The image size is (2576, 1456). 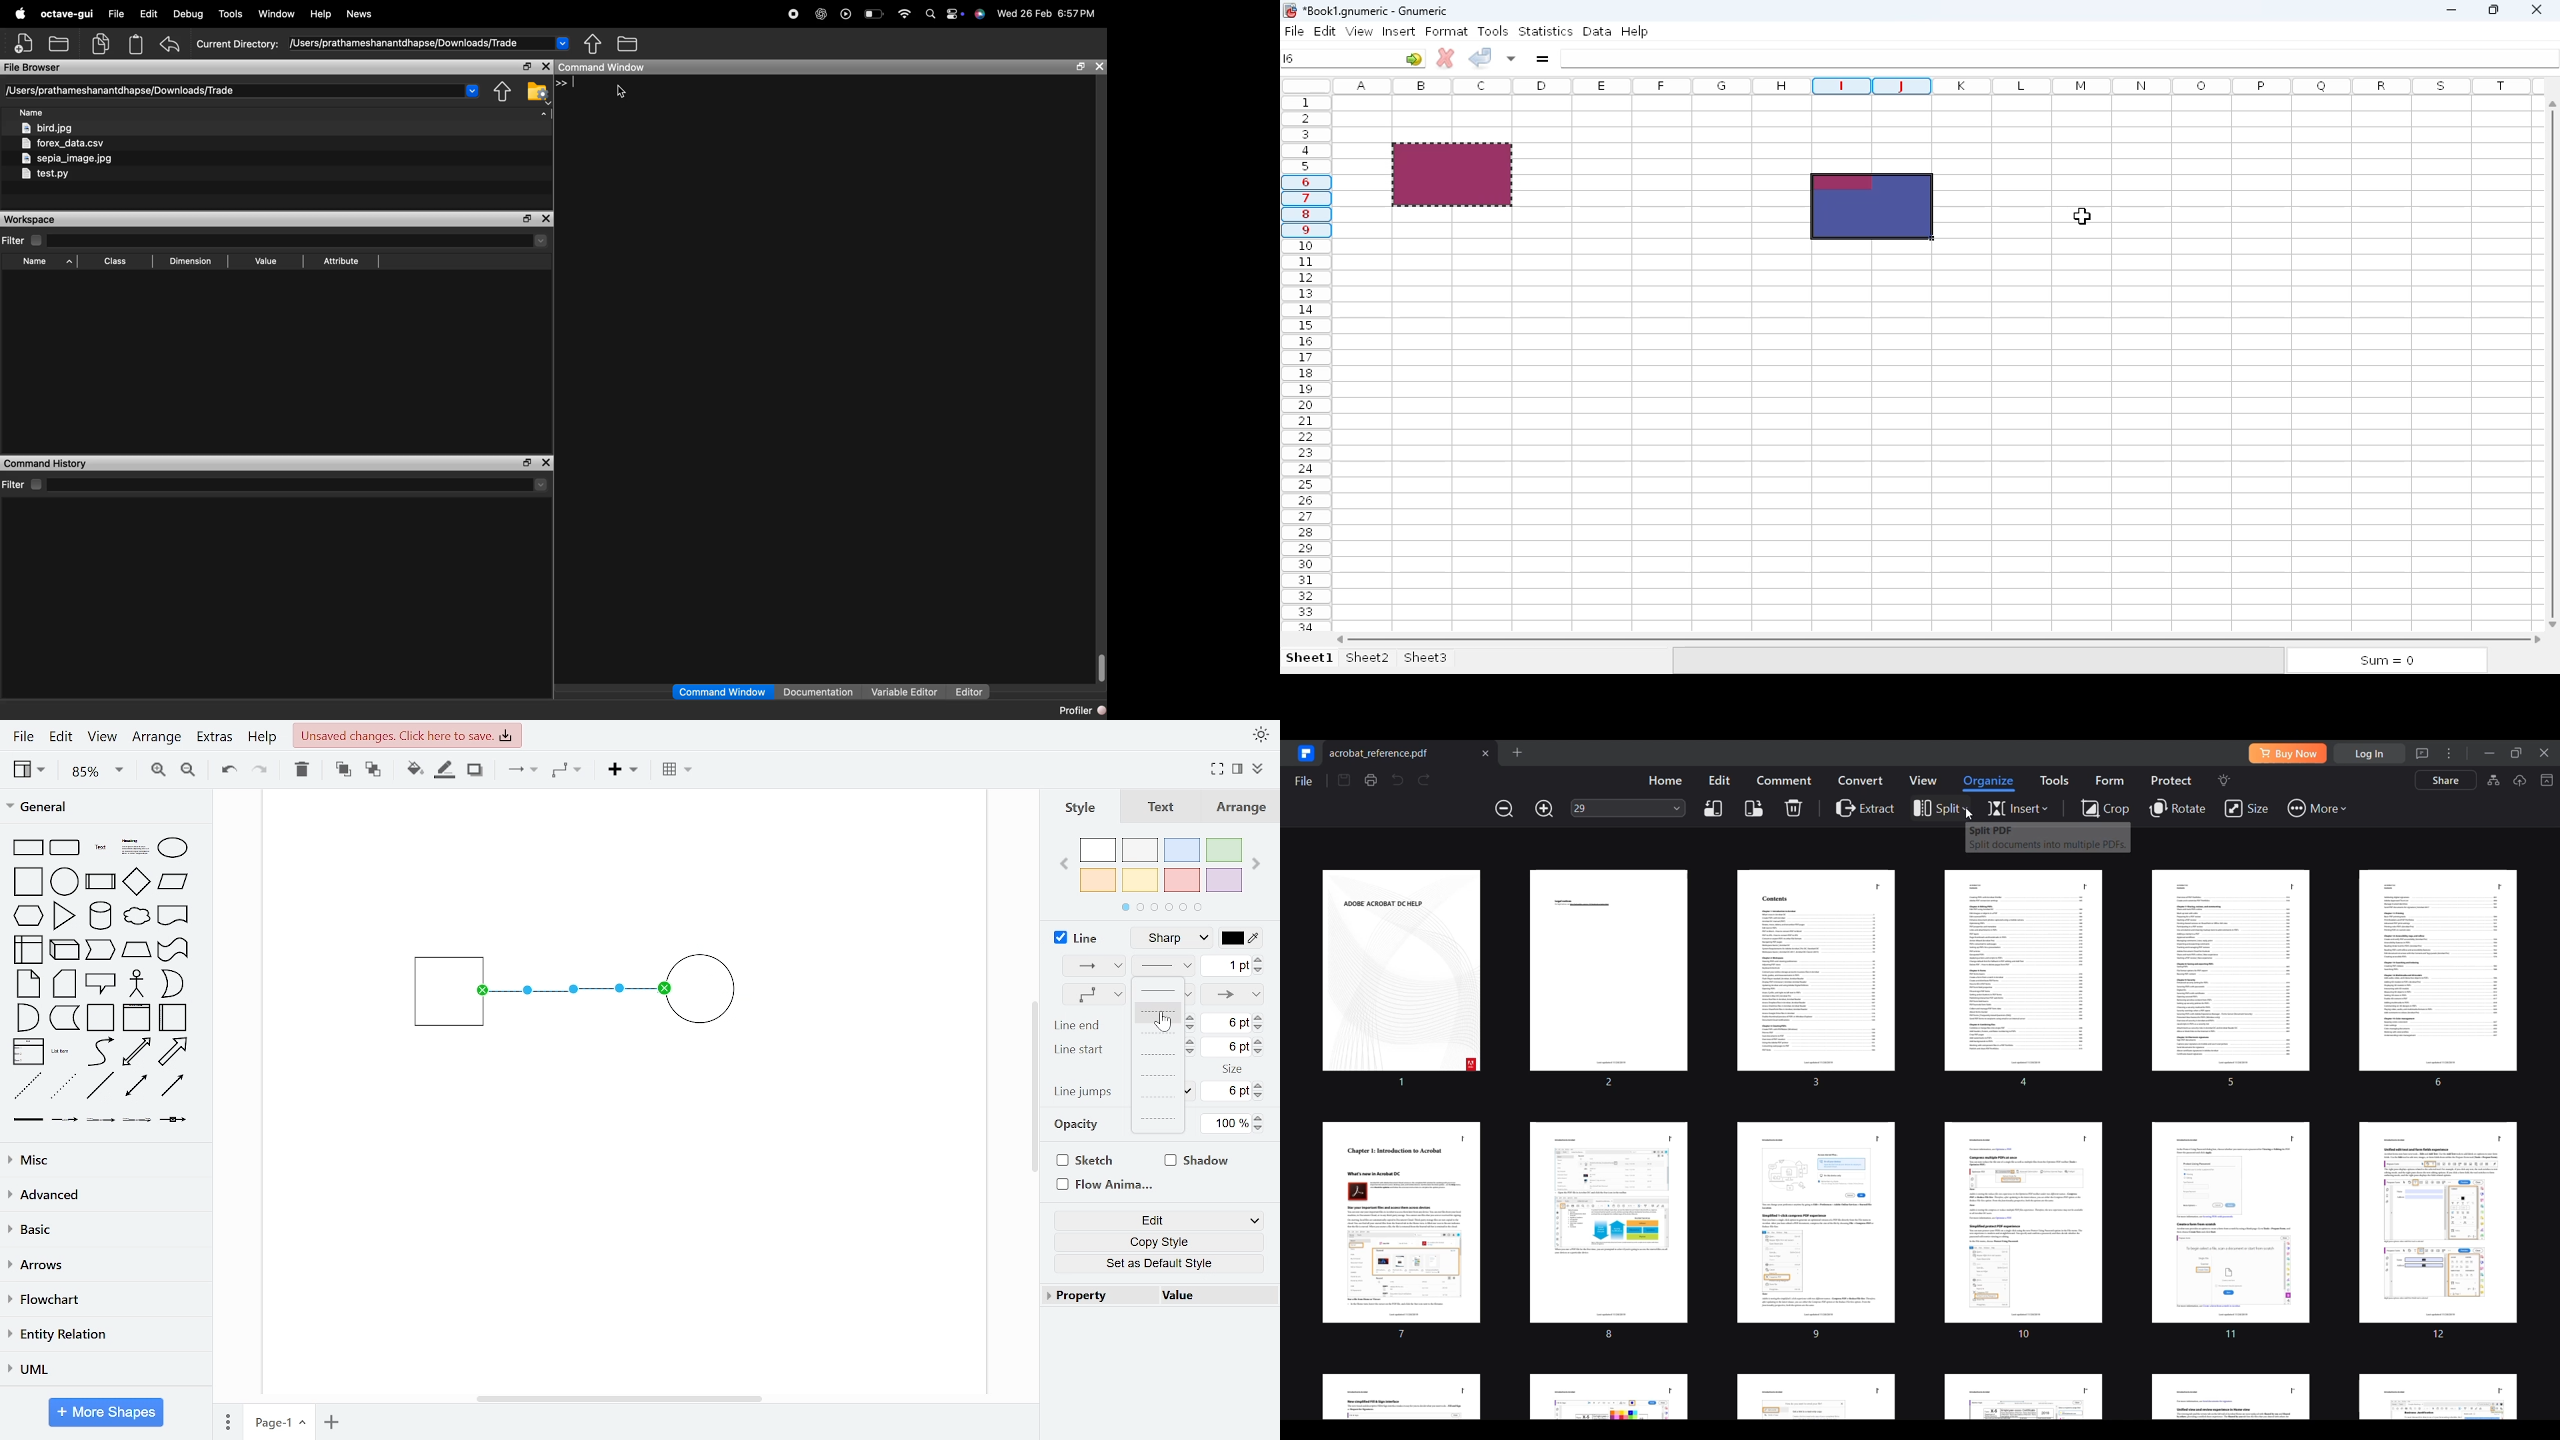 I want to click on collapse, so click(x=1260, y=770).